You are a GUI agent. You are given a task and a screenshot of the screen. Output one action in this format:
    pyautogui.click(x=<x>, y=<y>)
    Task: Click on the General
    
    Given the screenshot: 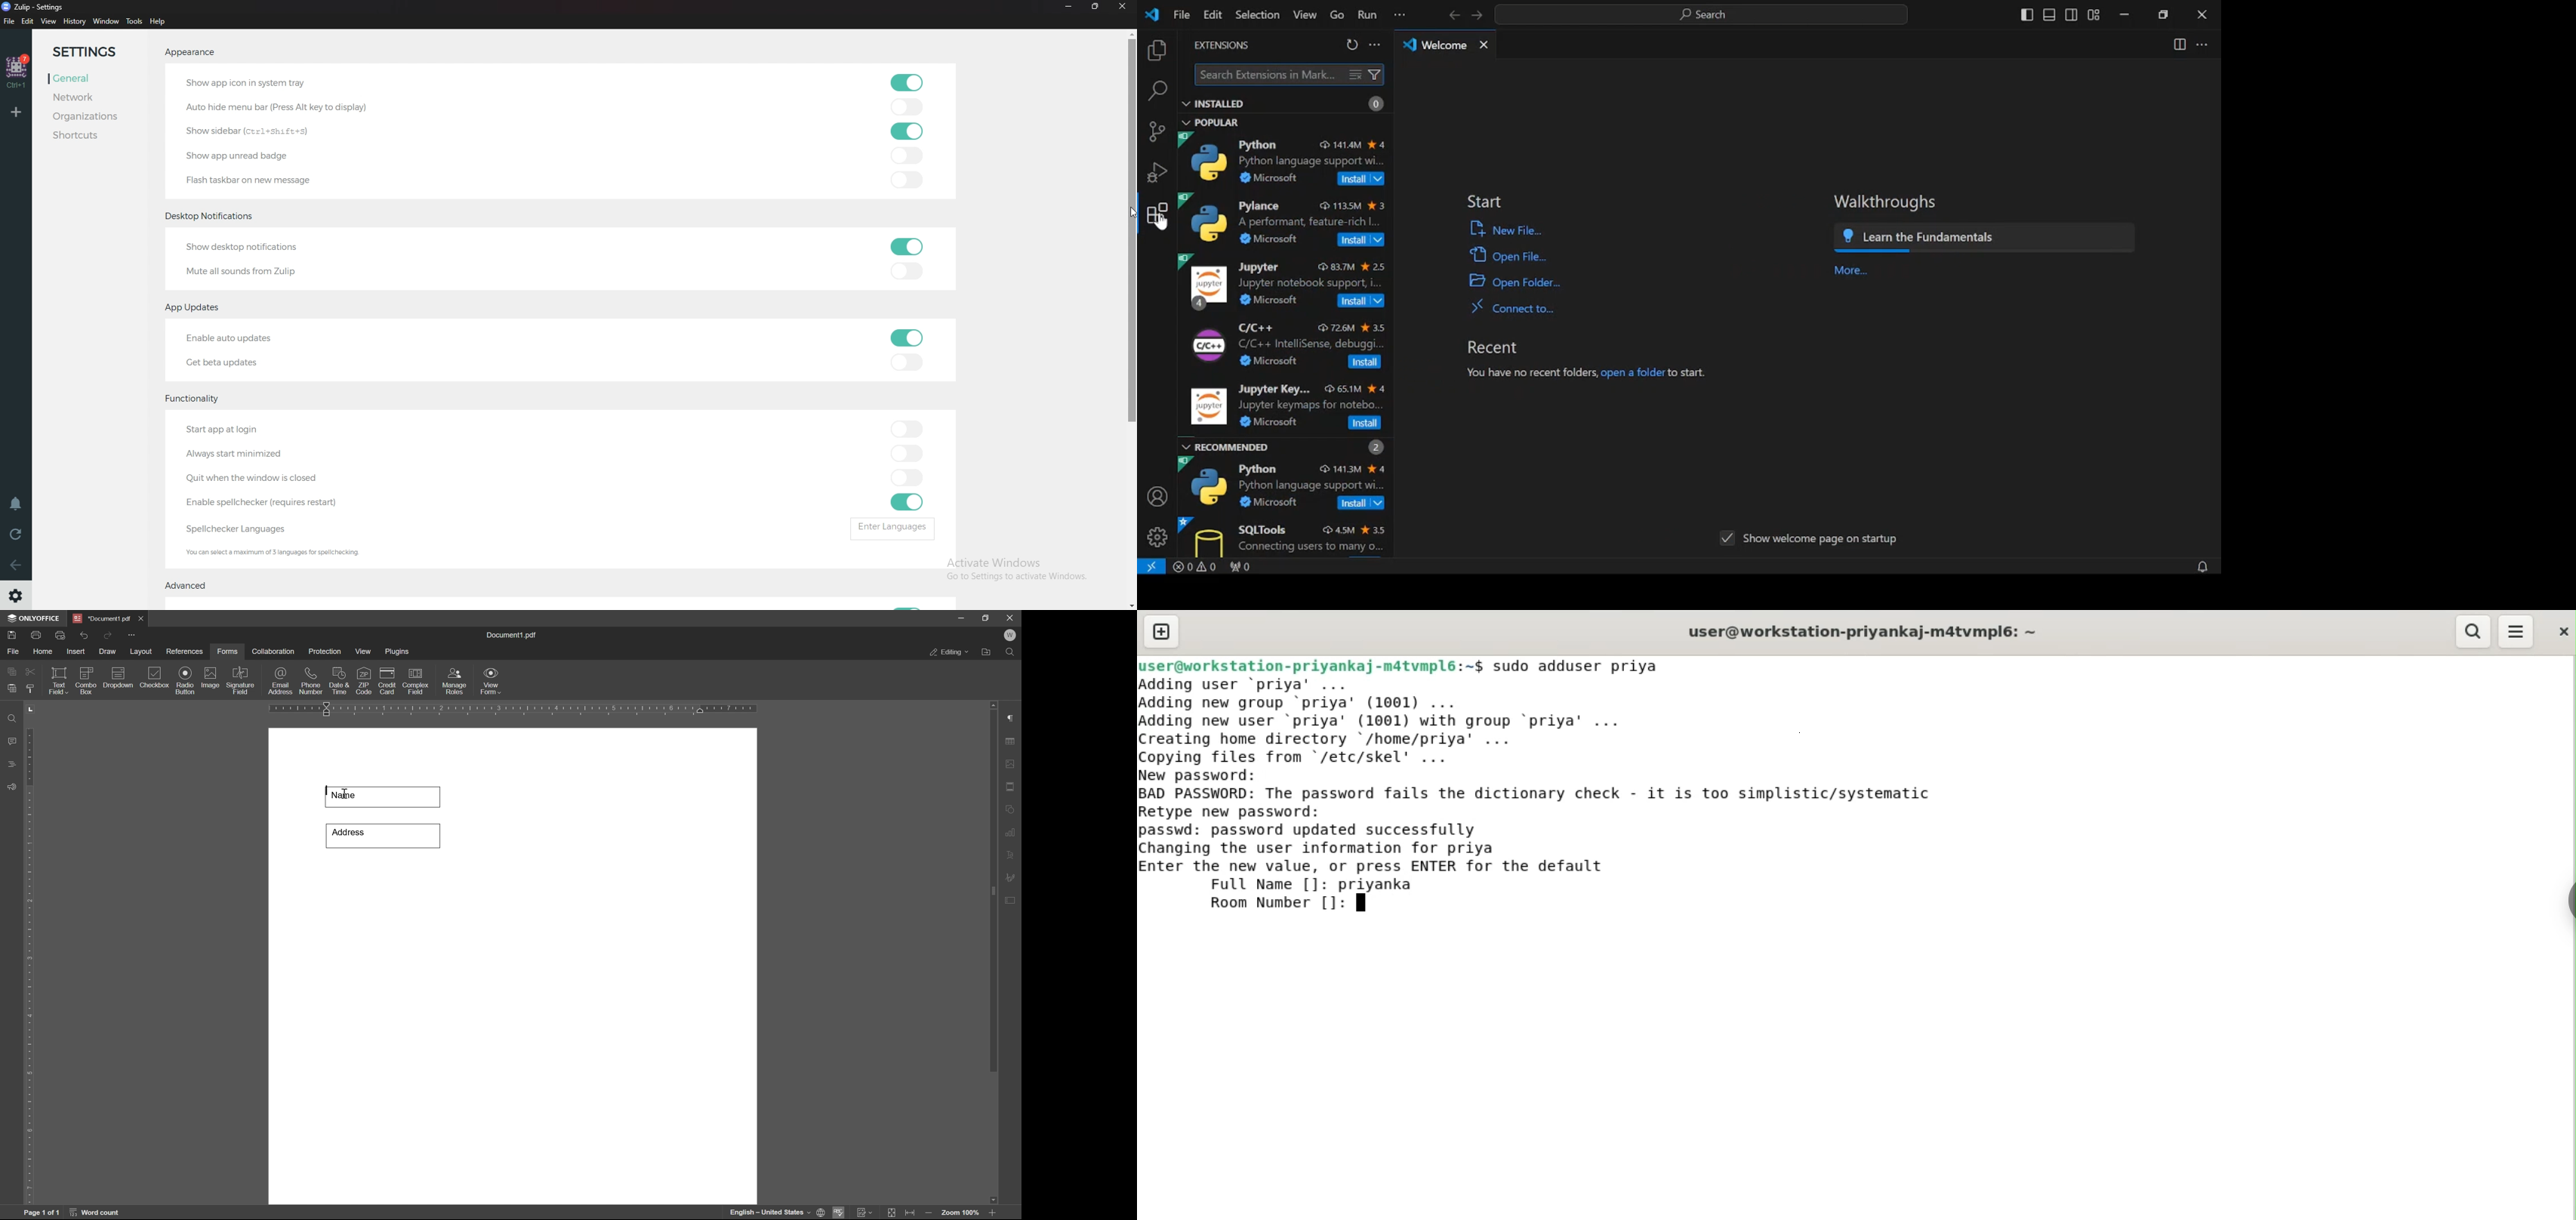 What is the action you would take?
    pyautogui.click(x=88, y=79)
    